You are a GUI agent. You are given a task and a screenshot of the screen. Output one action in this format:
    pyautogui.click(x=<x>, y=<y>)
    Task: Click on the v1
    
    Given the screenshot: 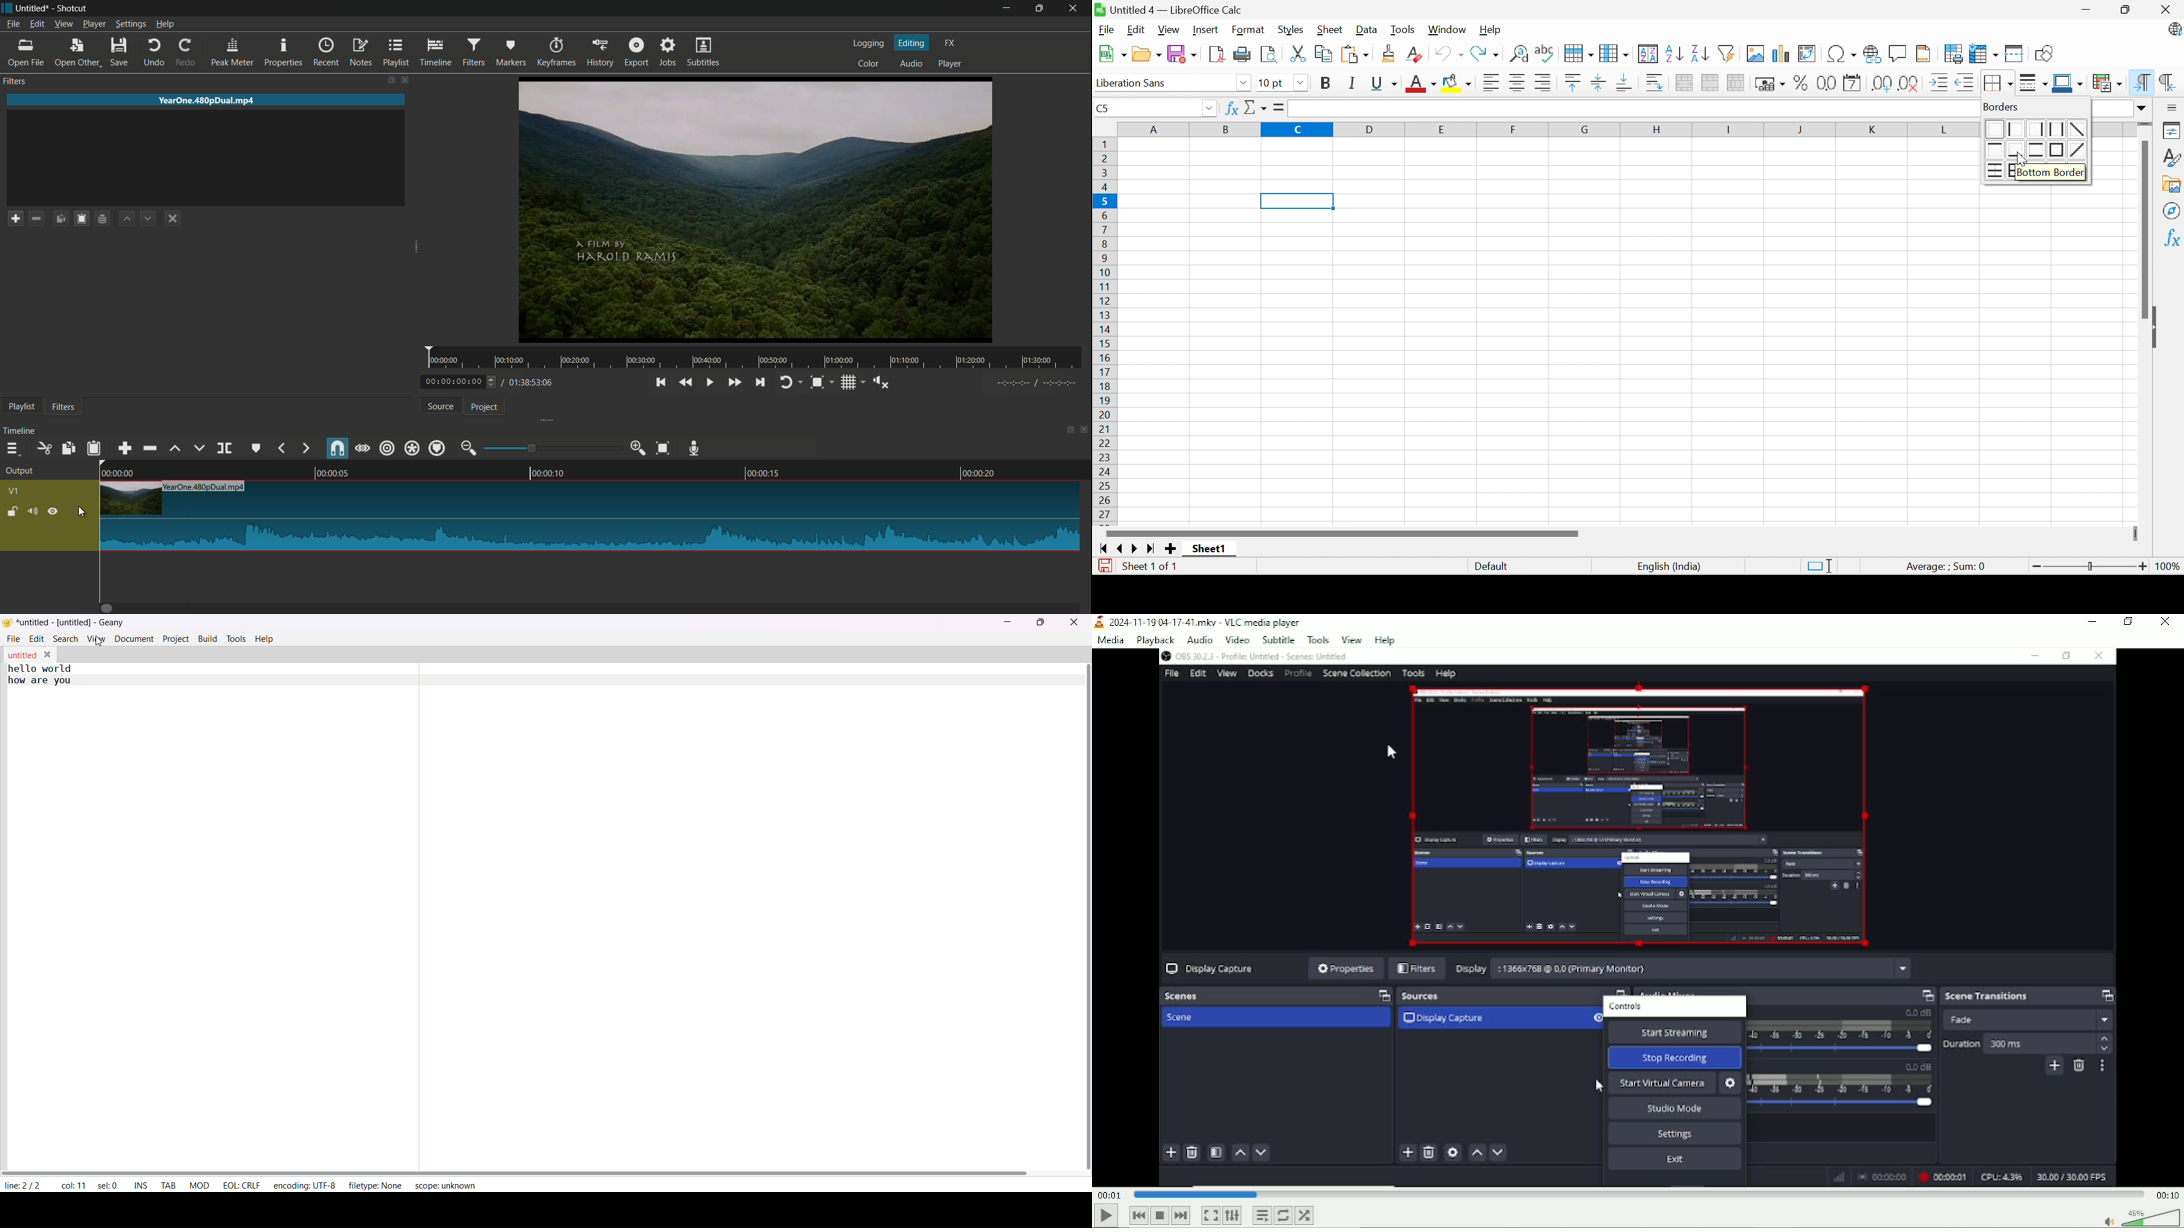 What is the action you would take?
    pyautogui.click(x=14, y=492)
    